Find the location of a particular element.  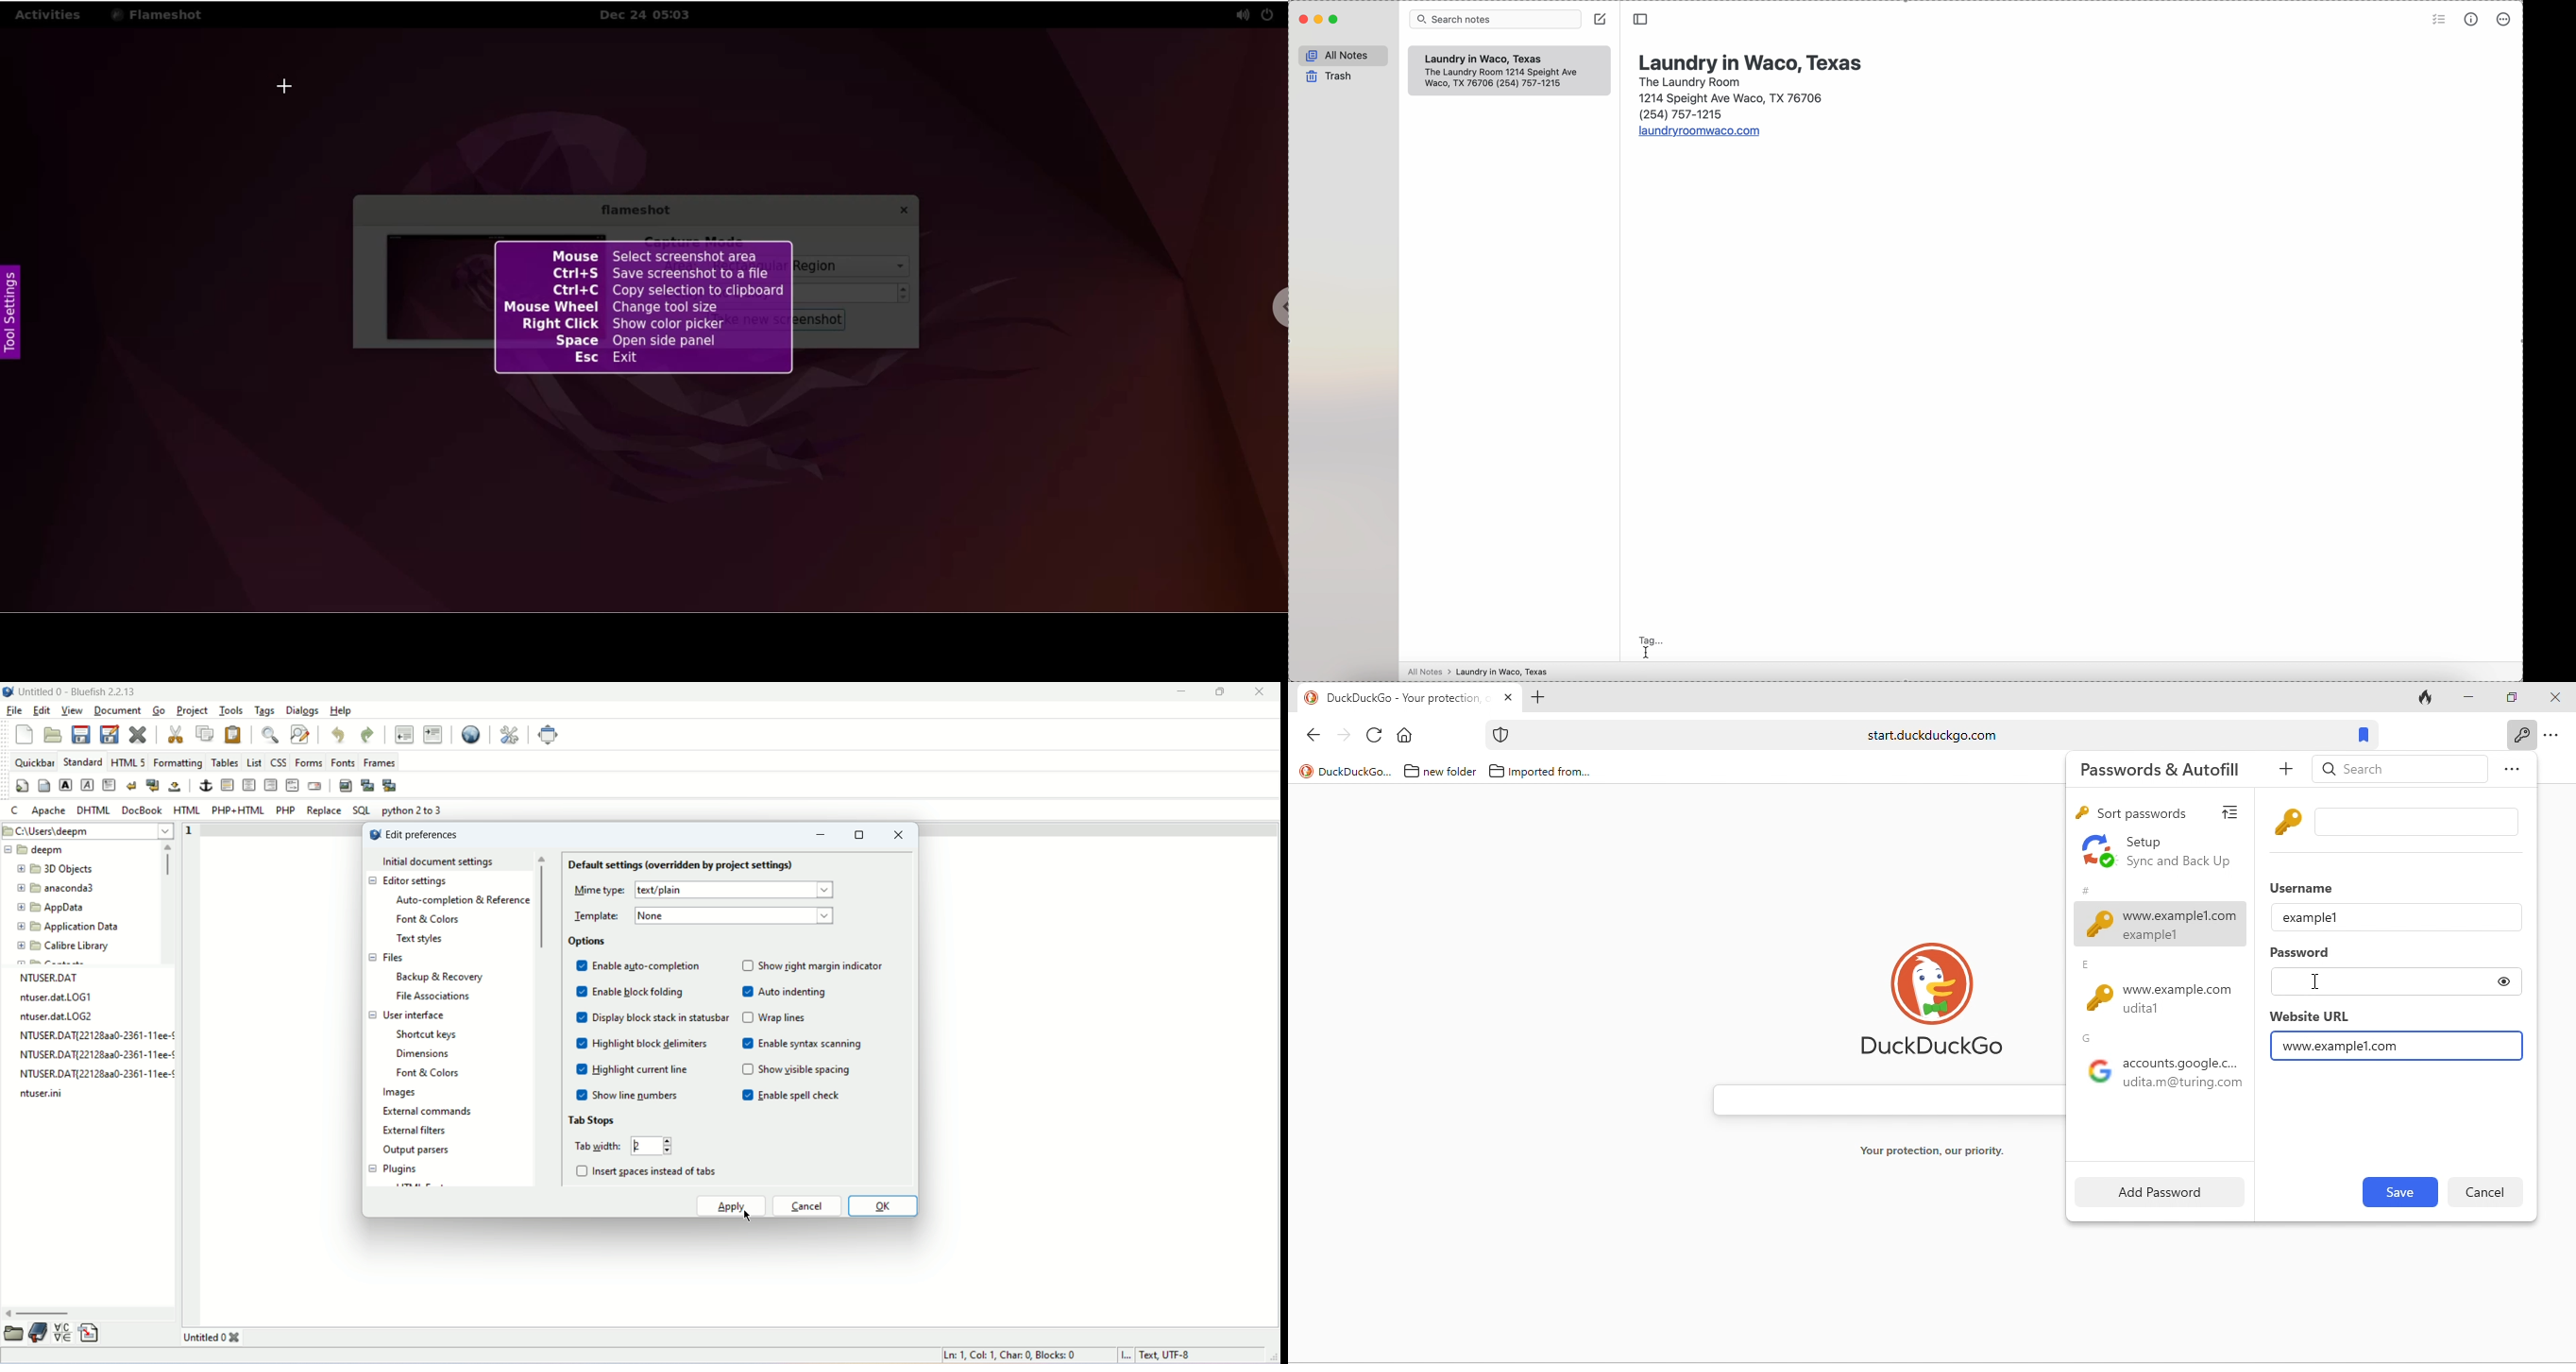

PHP is located at coordinates (286, 810).